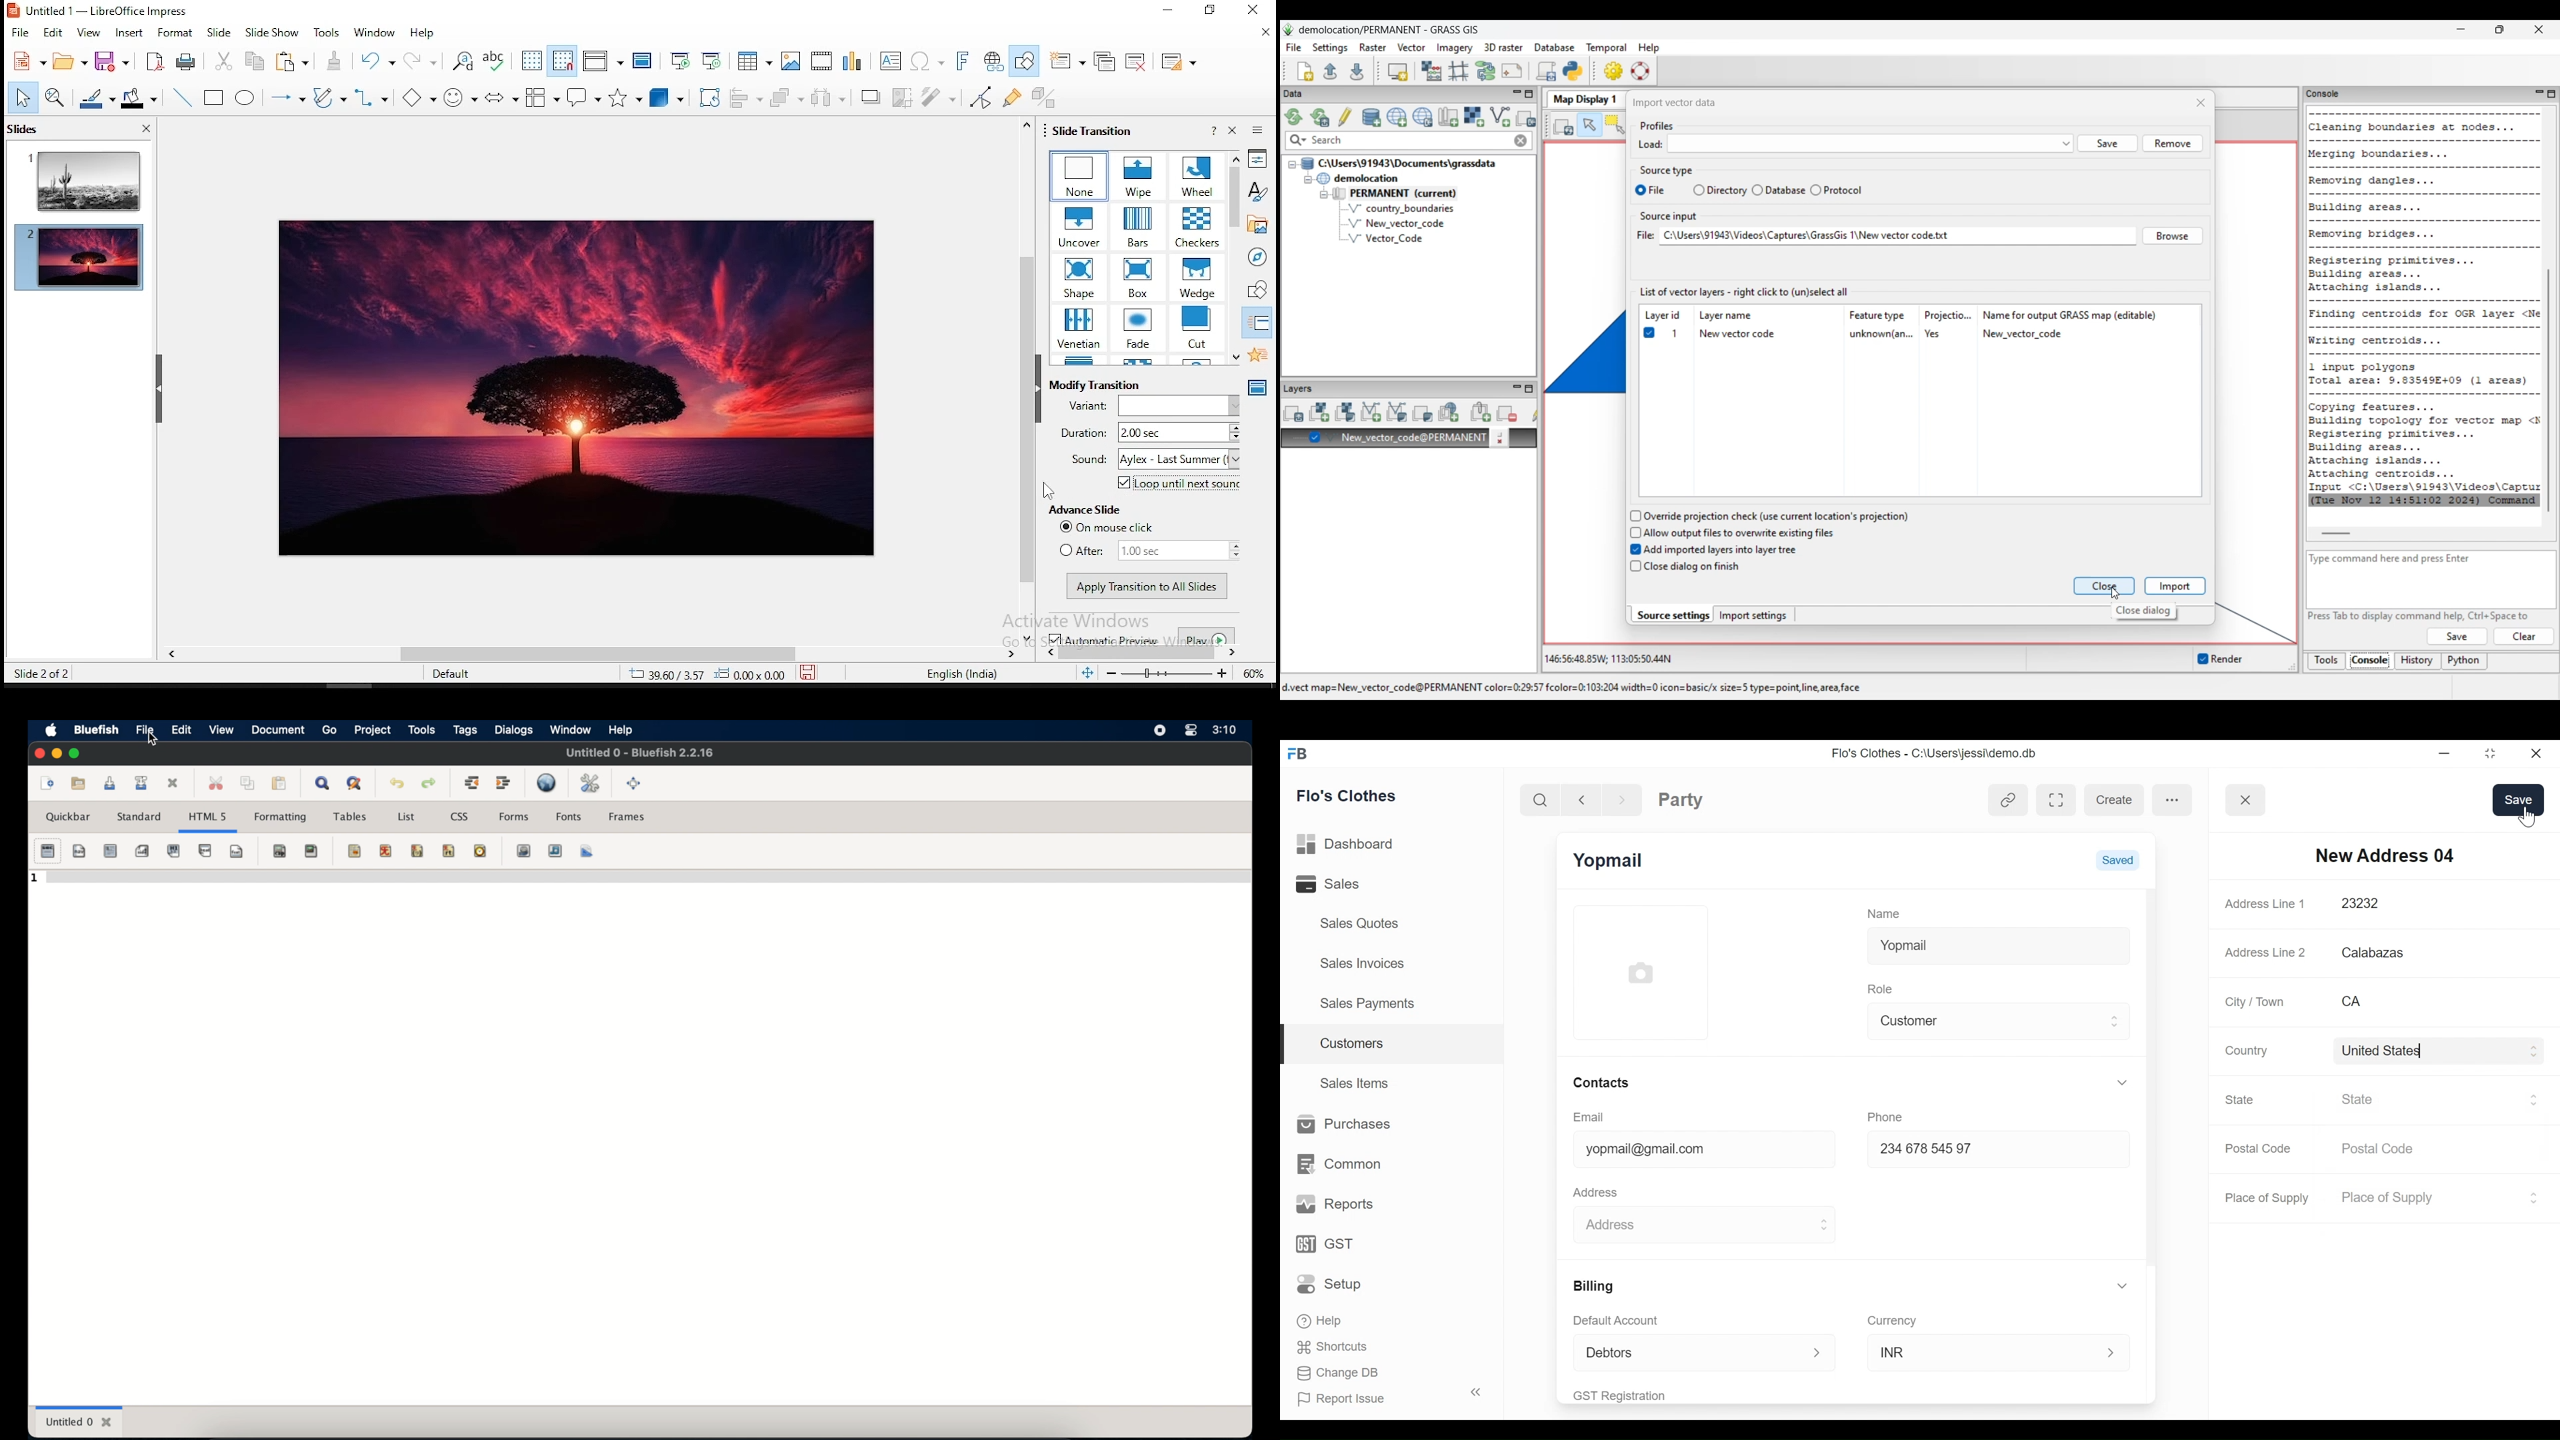  I want to click on Phone, so click(1889, 1115).